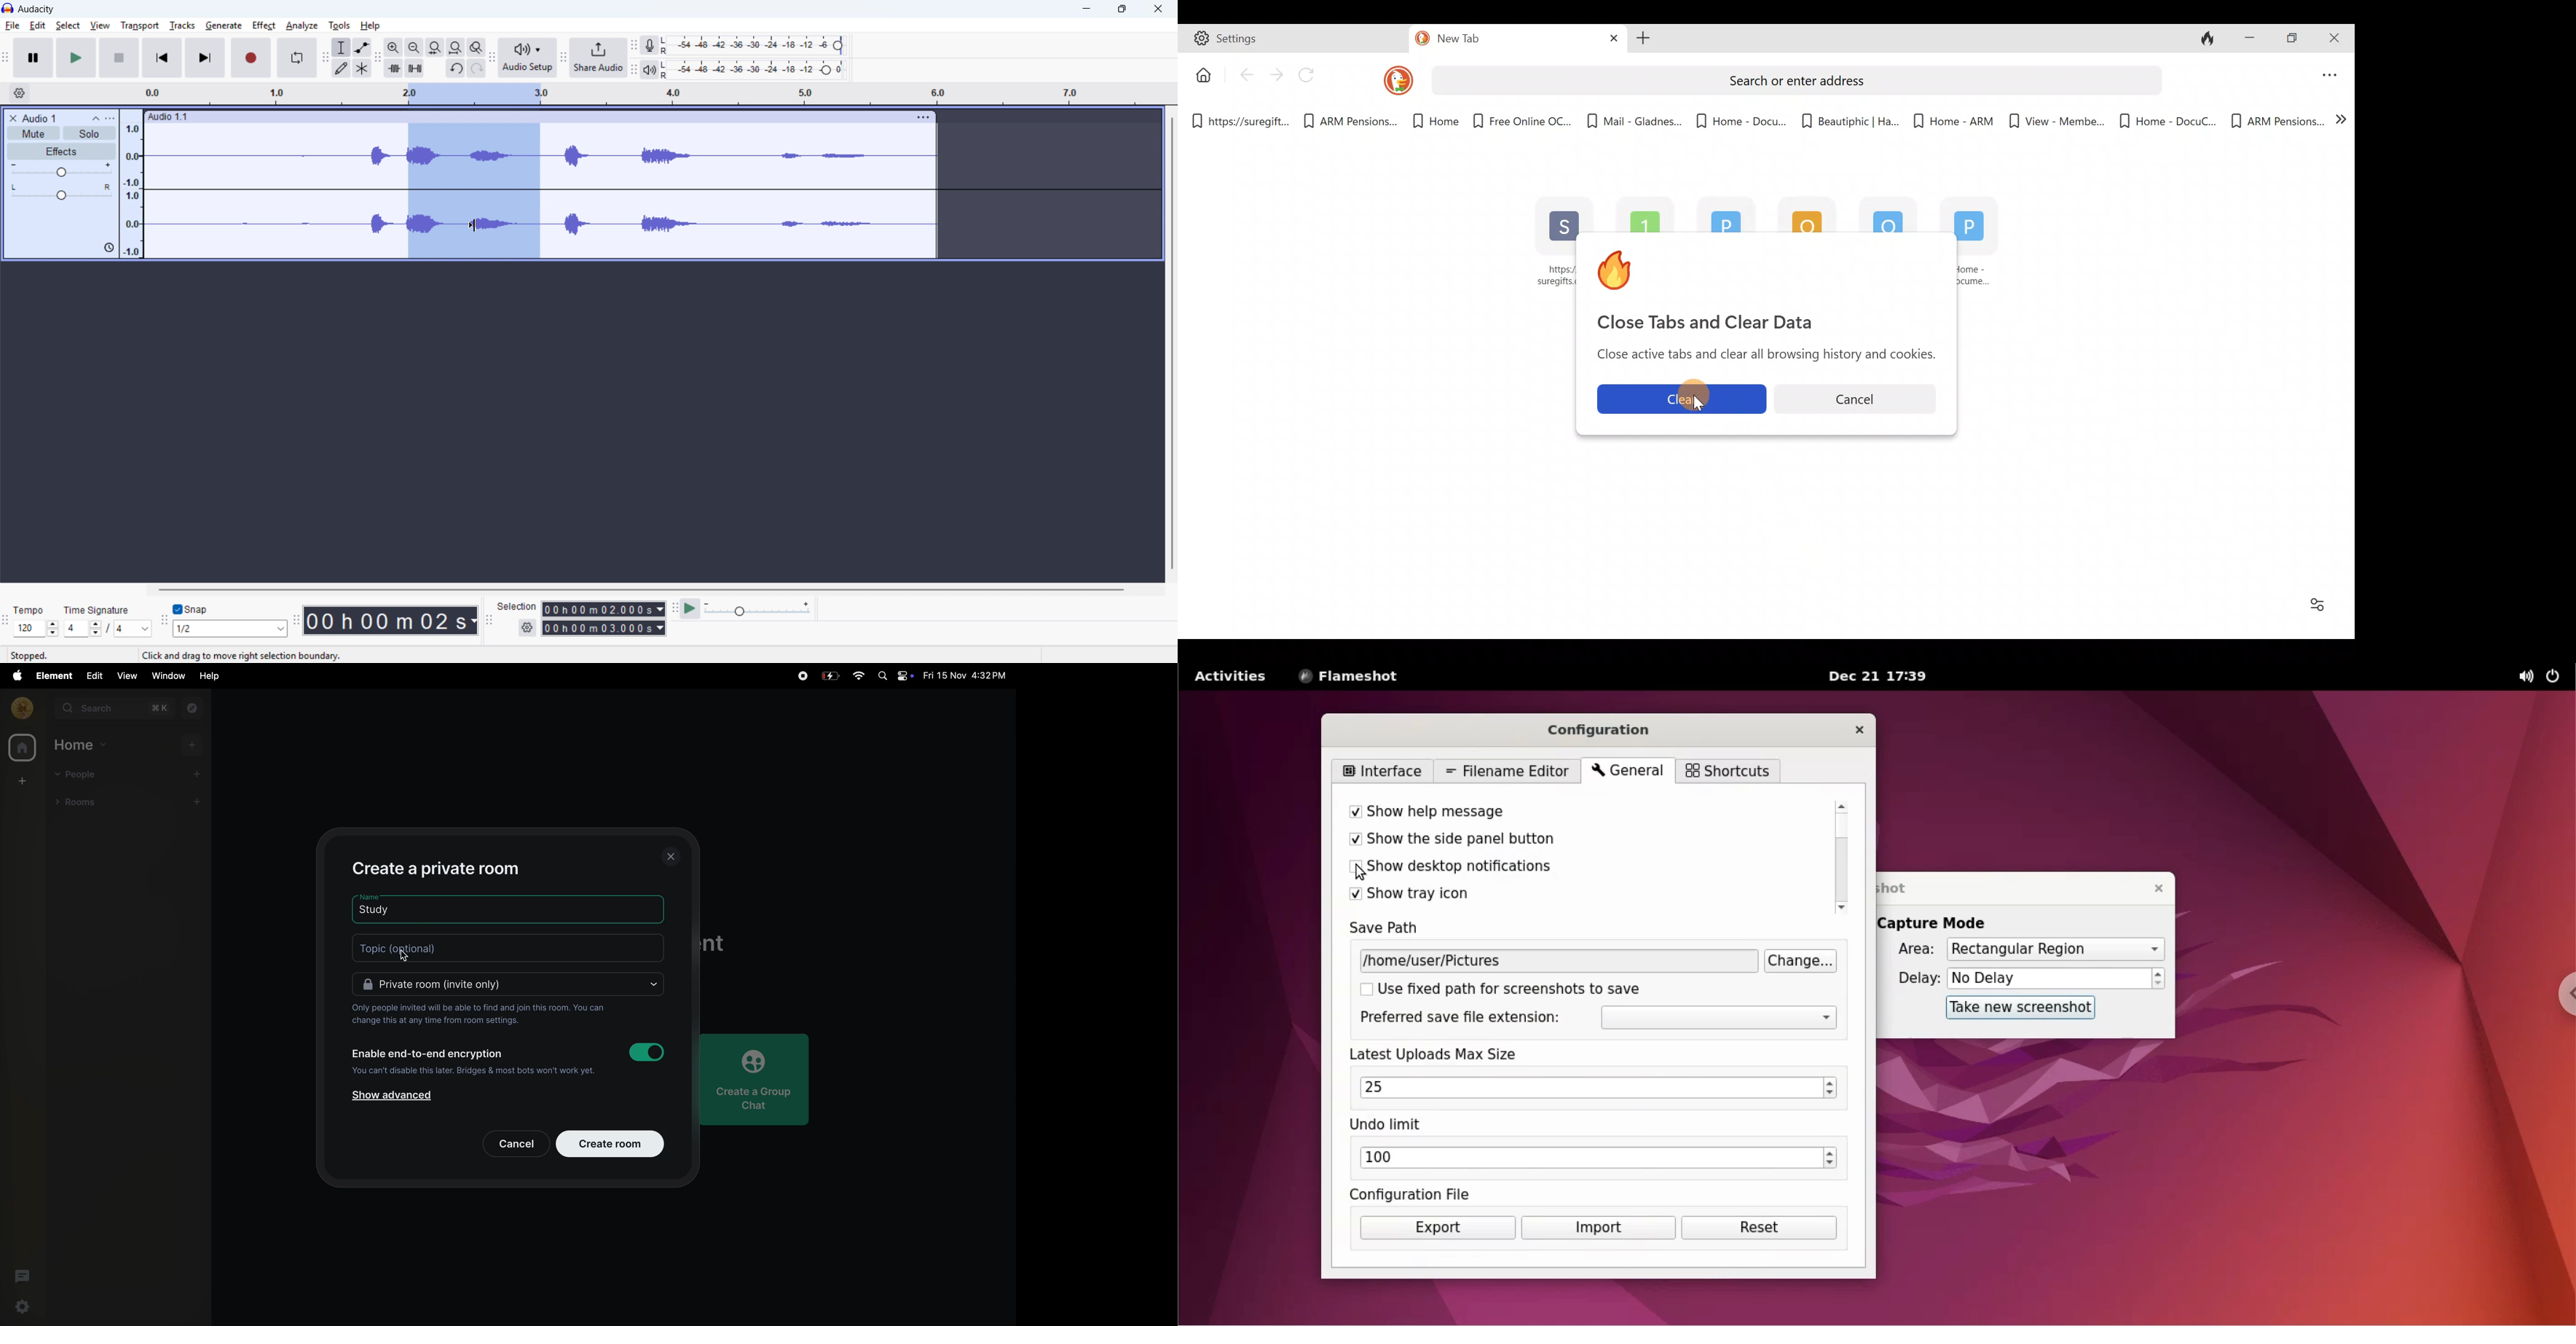 The image size is (2576, 1344). What do you see at coordinates (1200, 74) in the screenshot?
I see `Home` at bounding box center [1200, 74].